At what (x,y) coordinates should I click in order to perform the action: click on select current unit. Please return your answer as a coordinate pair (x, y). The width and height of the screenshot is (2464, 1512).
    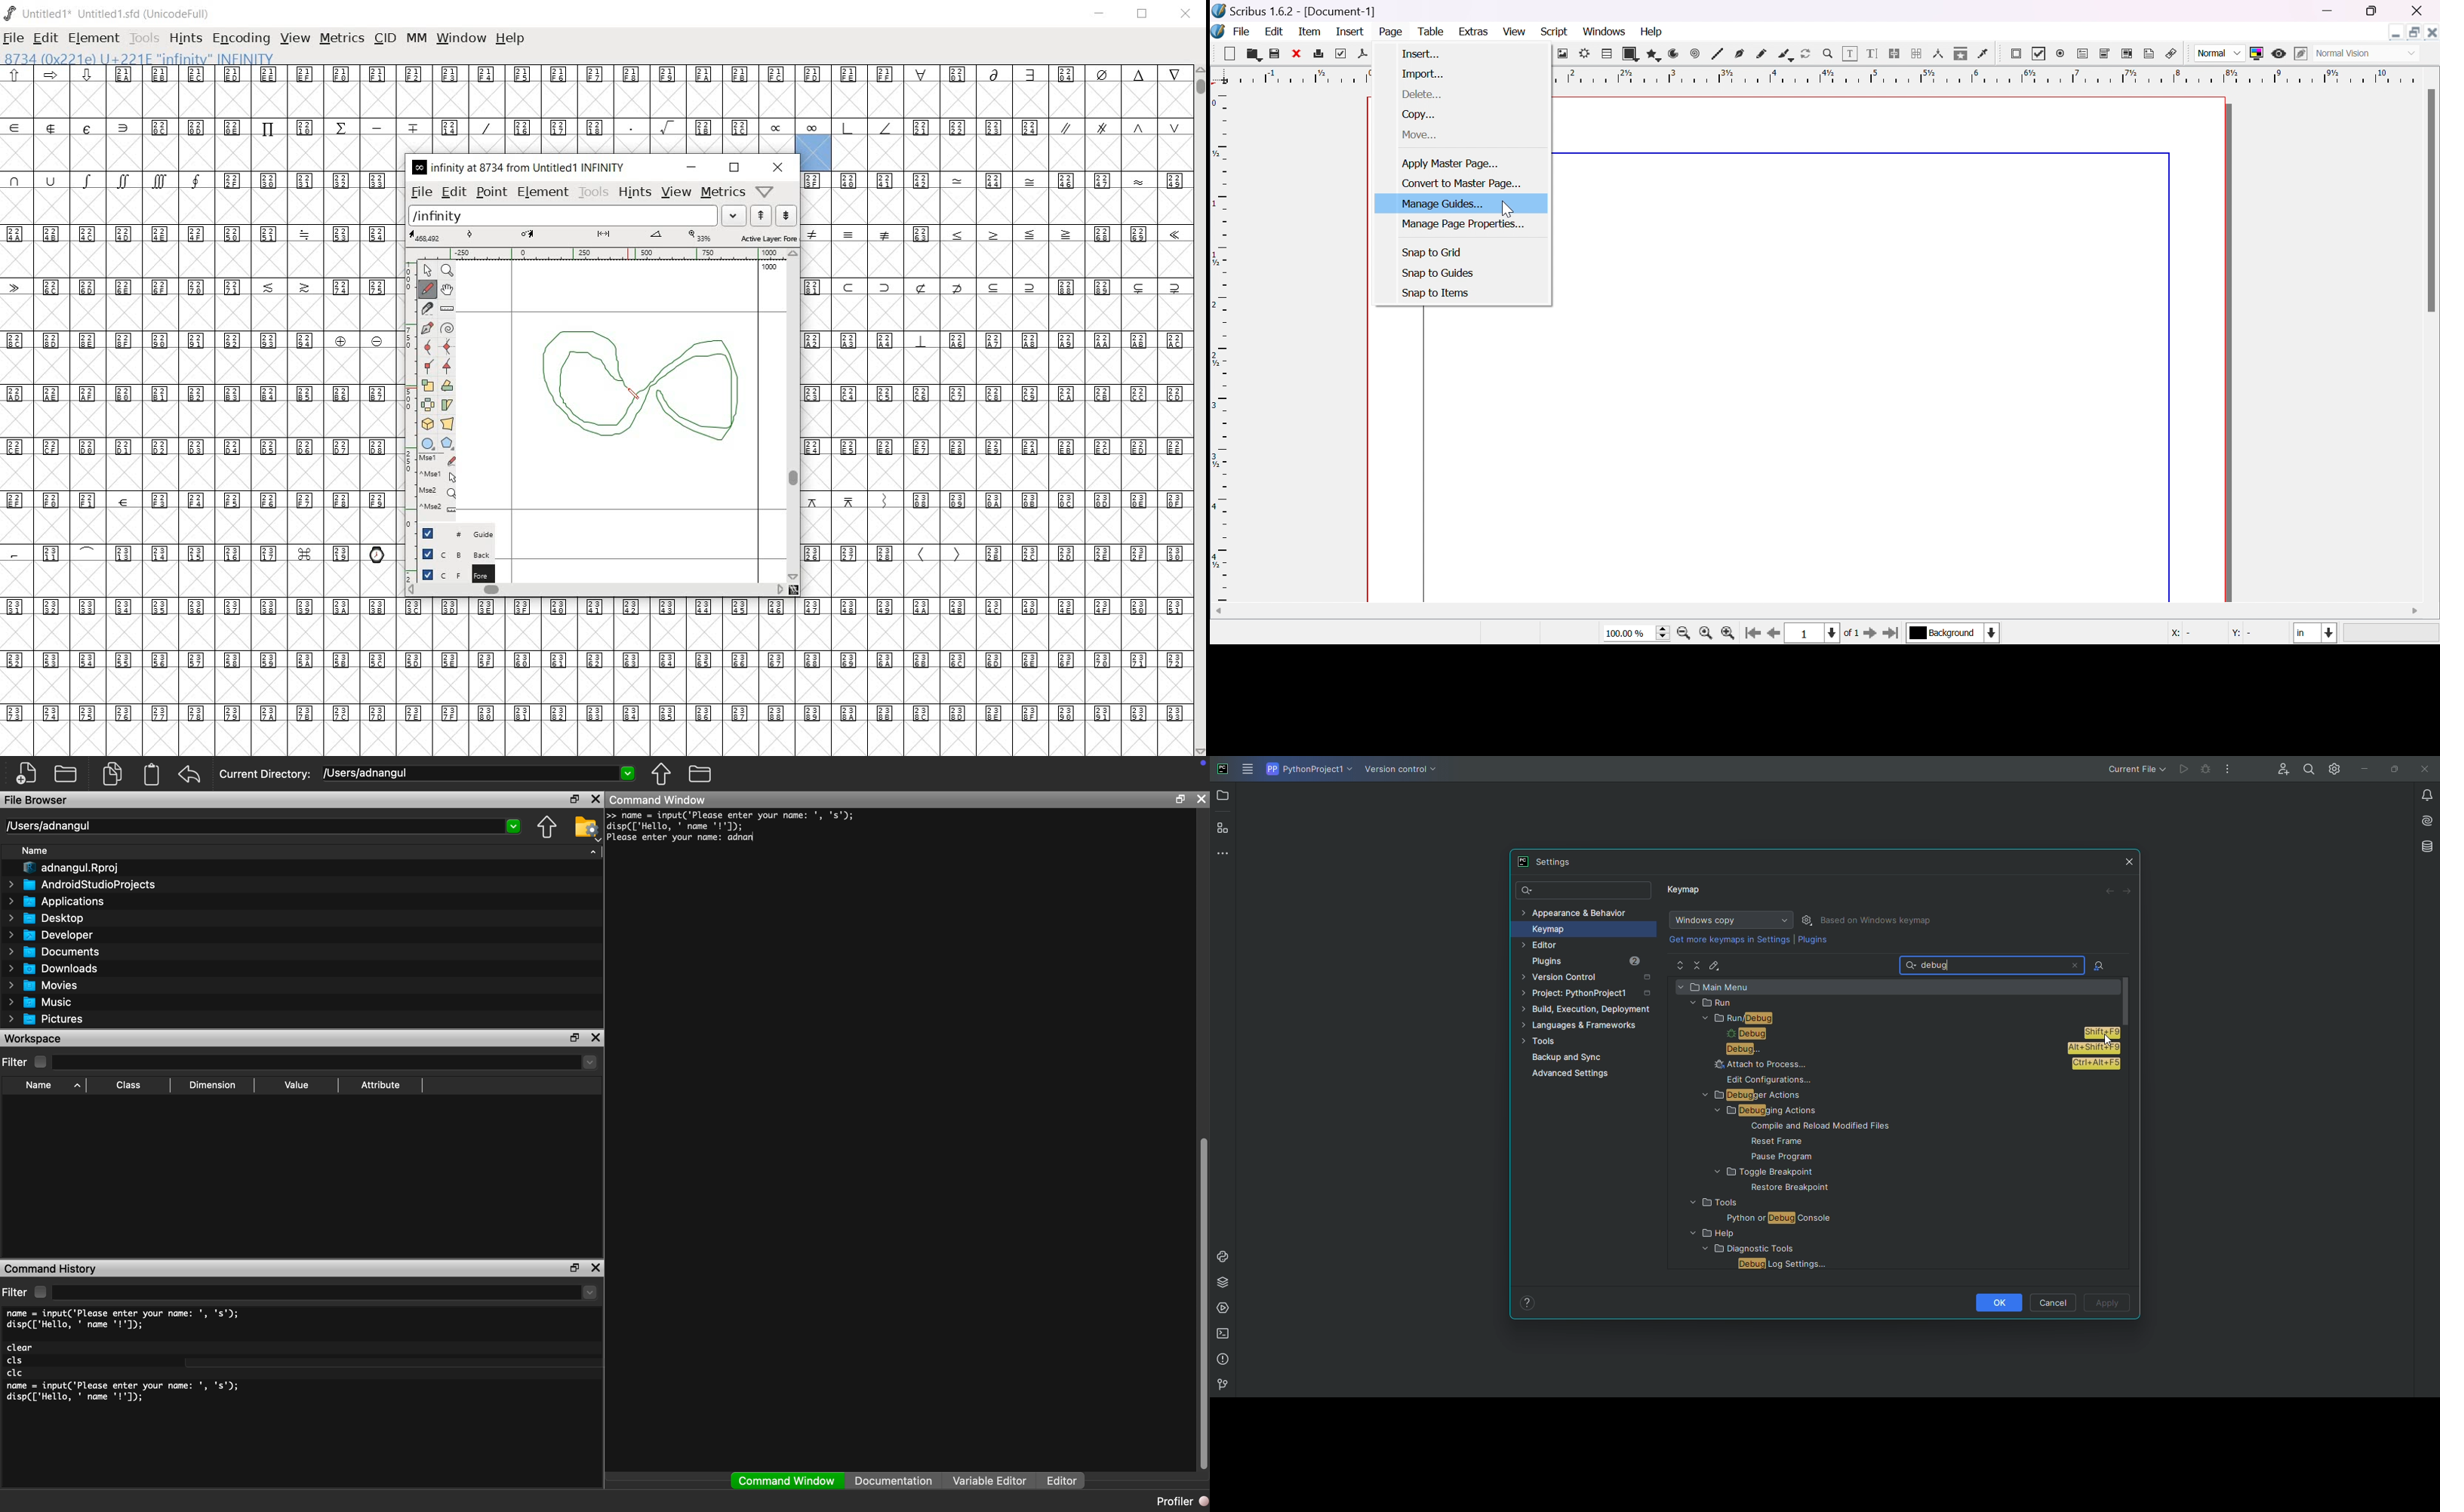
    Looking at the image, I should click on (2316, 633).